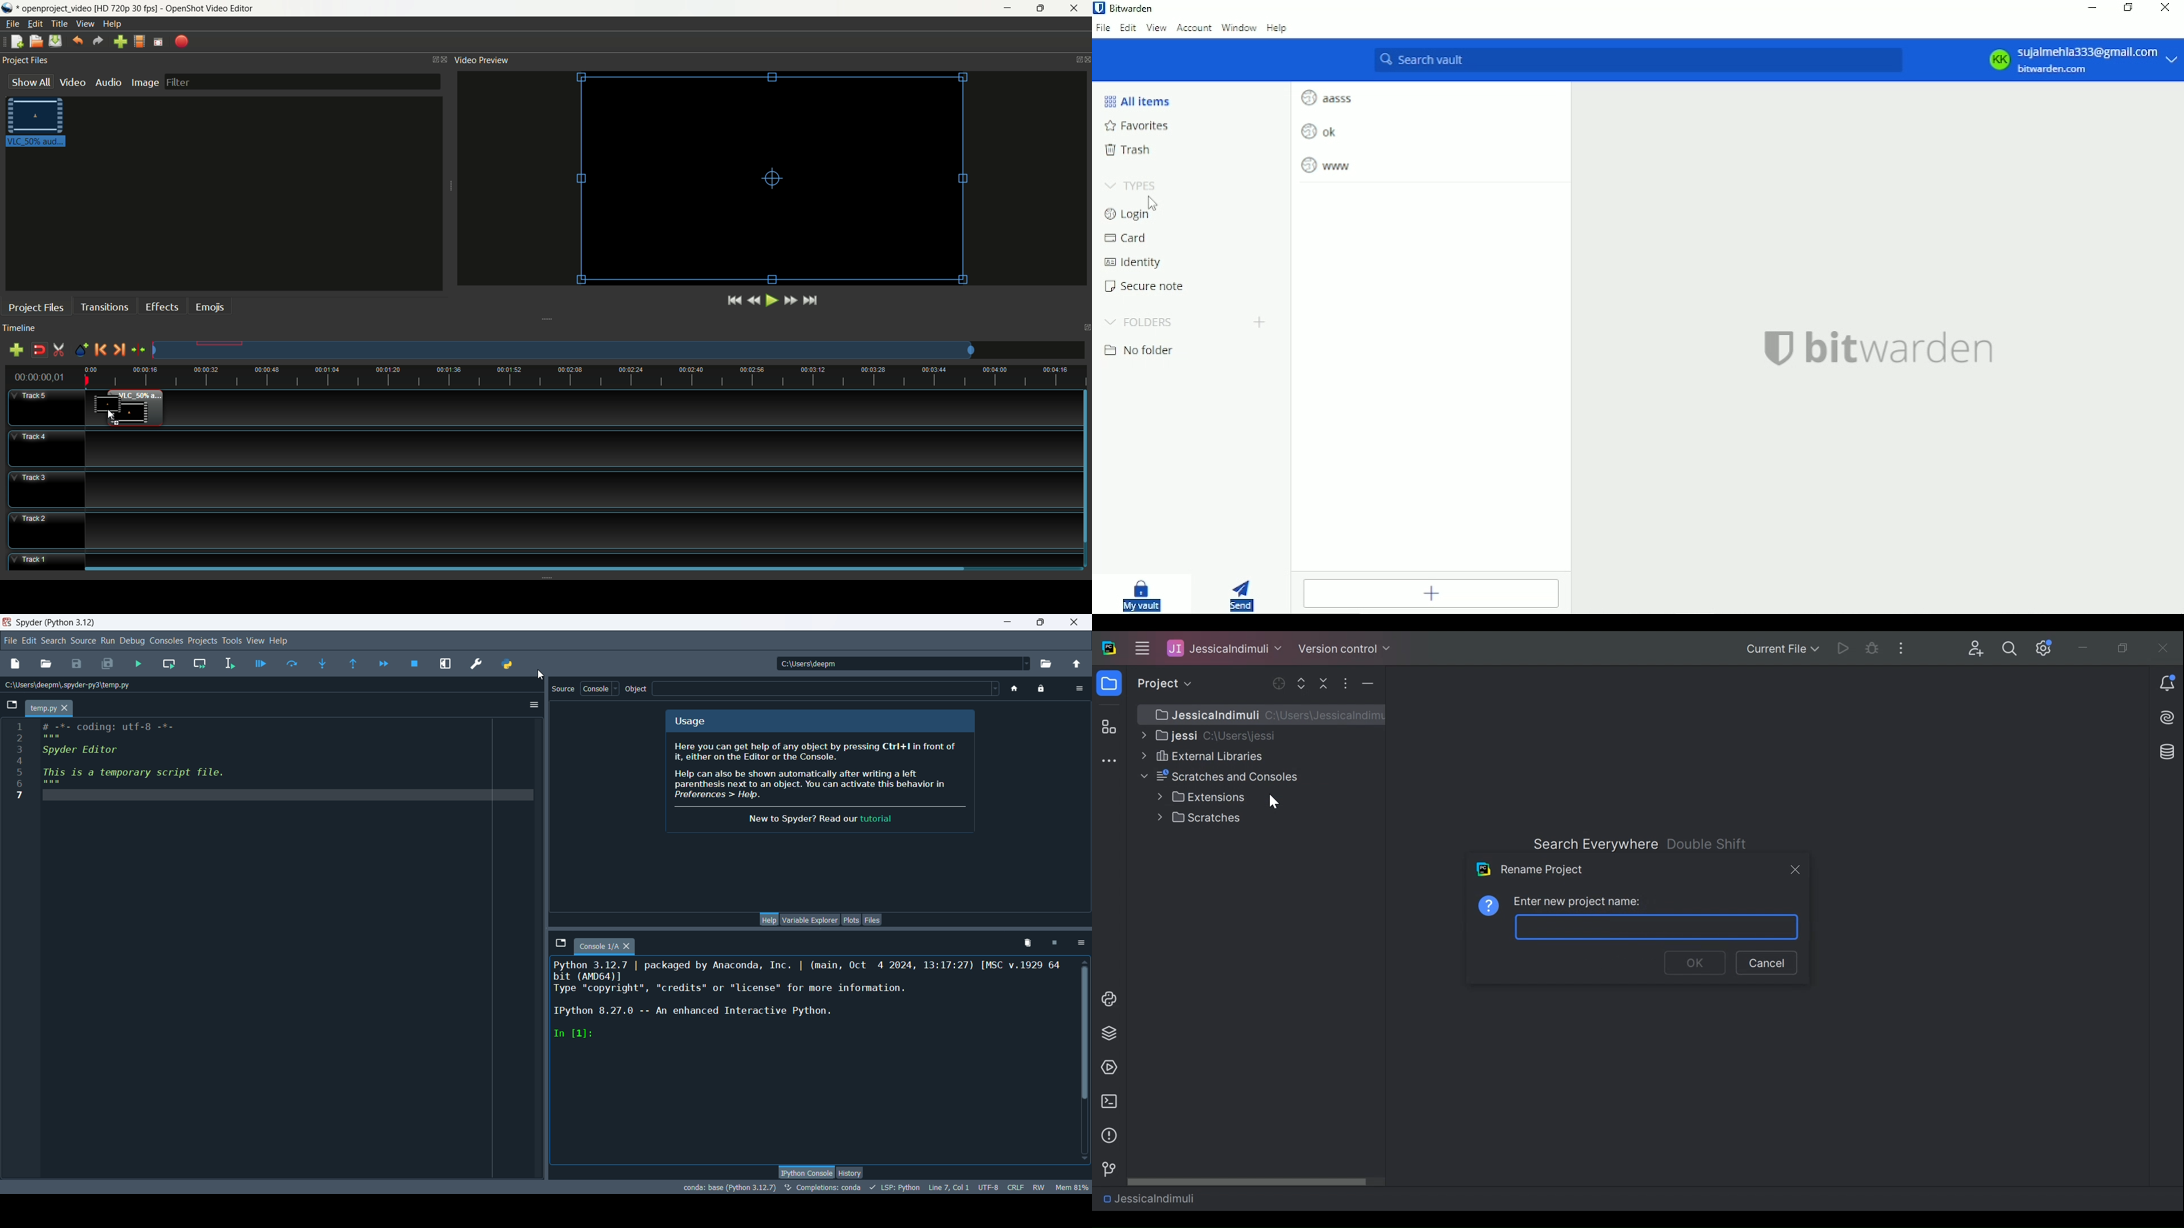 The height and width of the screenshot is (1232, 2184). I want to click on source, so click(83, 641).